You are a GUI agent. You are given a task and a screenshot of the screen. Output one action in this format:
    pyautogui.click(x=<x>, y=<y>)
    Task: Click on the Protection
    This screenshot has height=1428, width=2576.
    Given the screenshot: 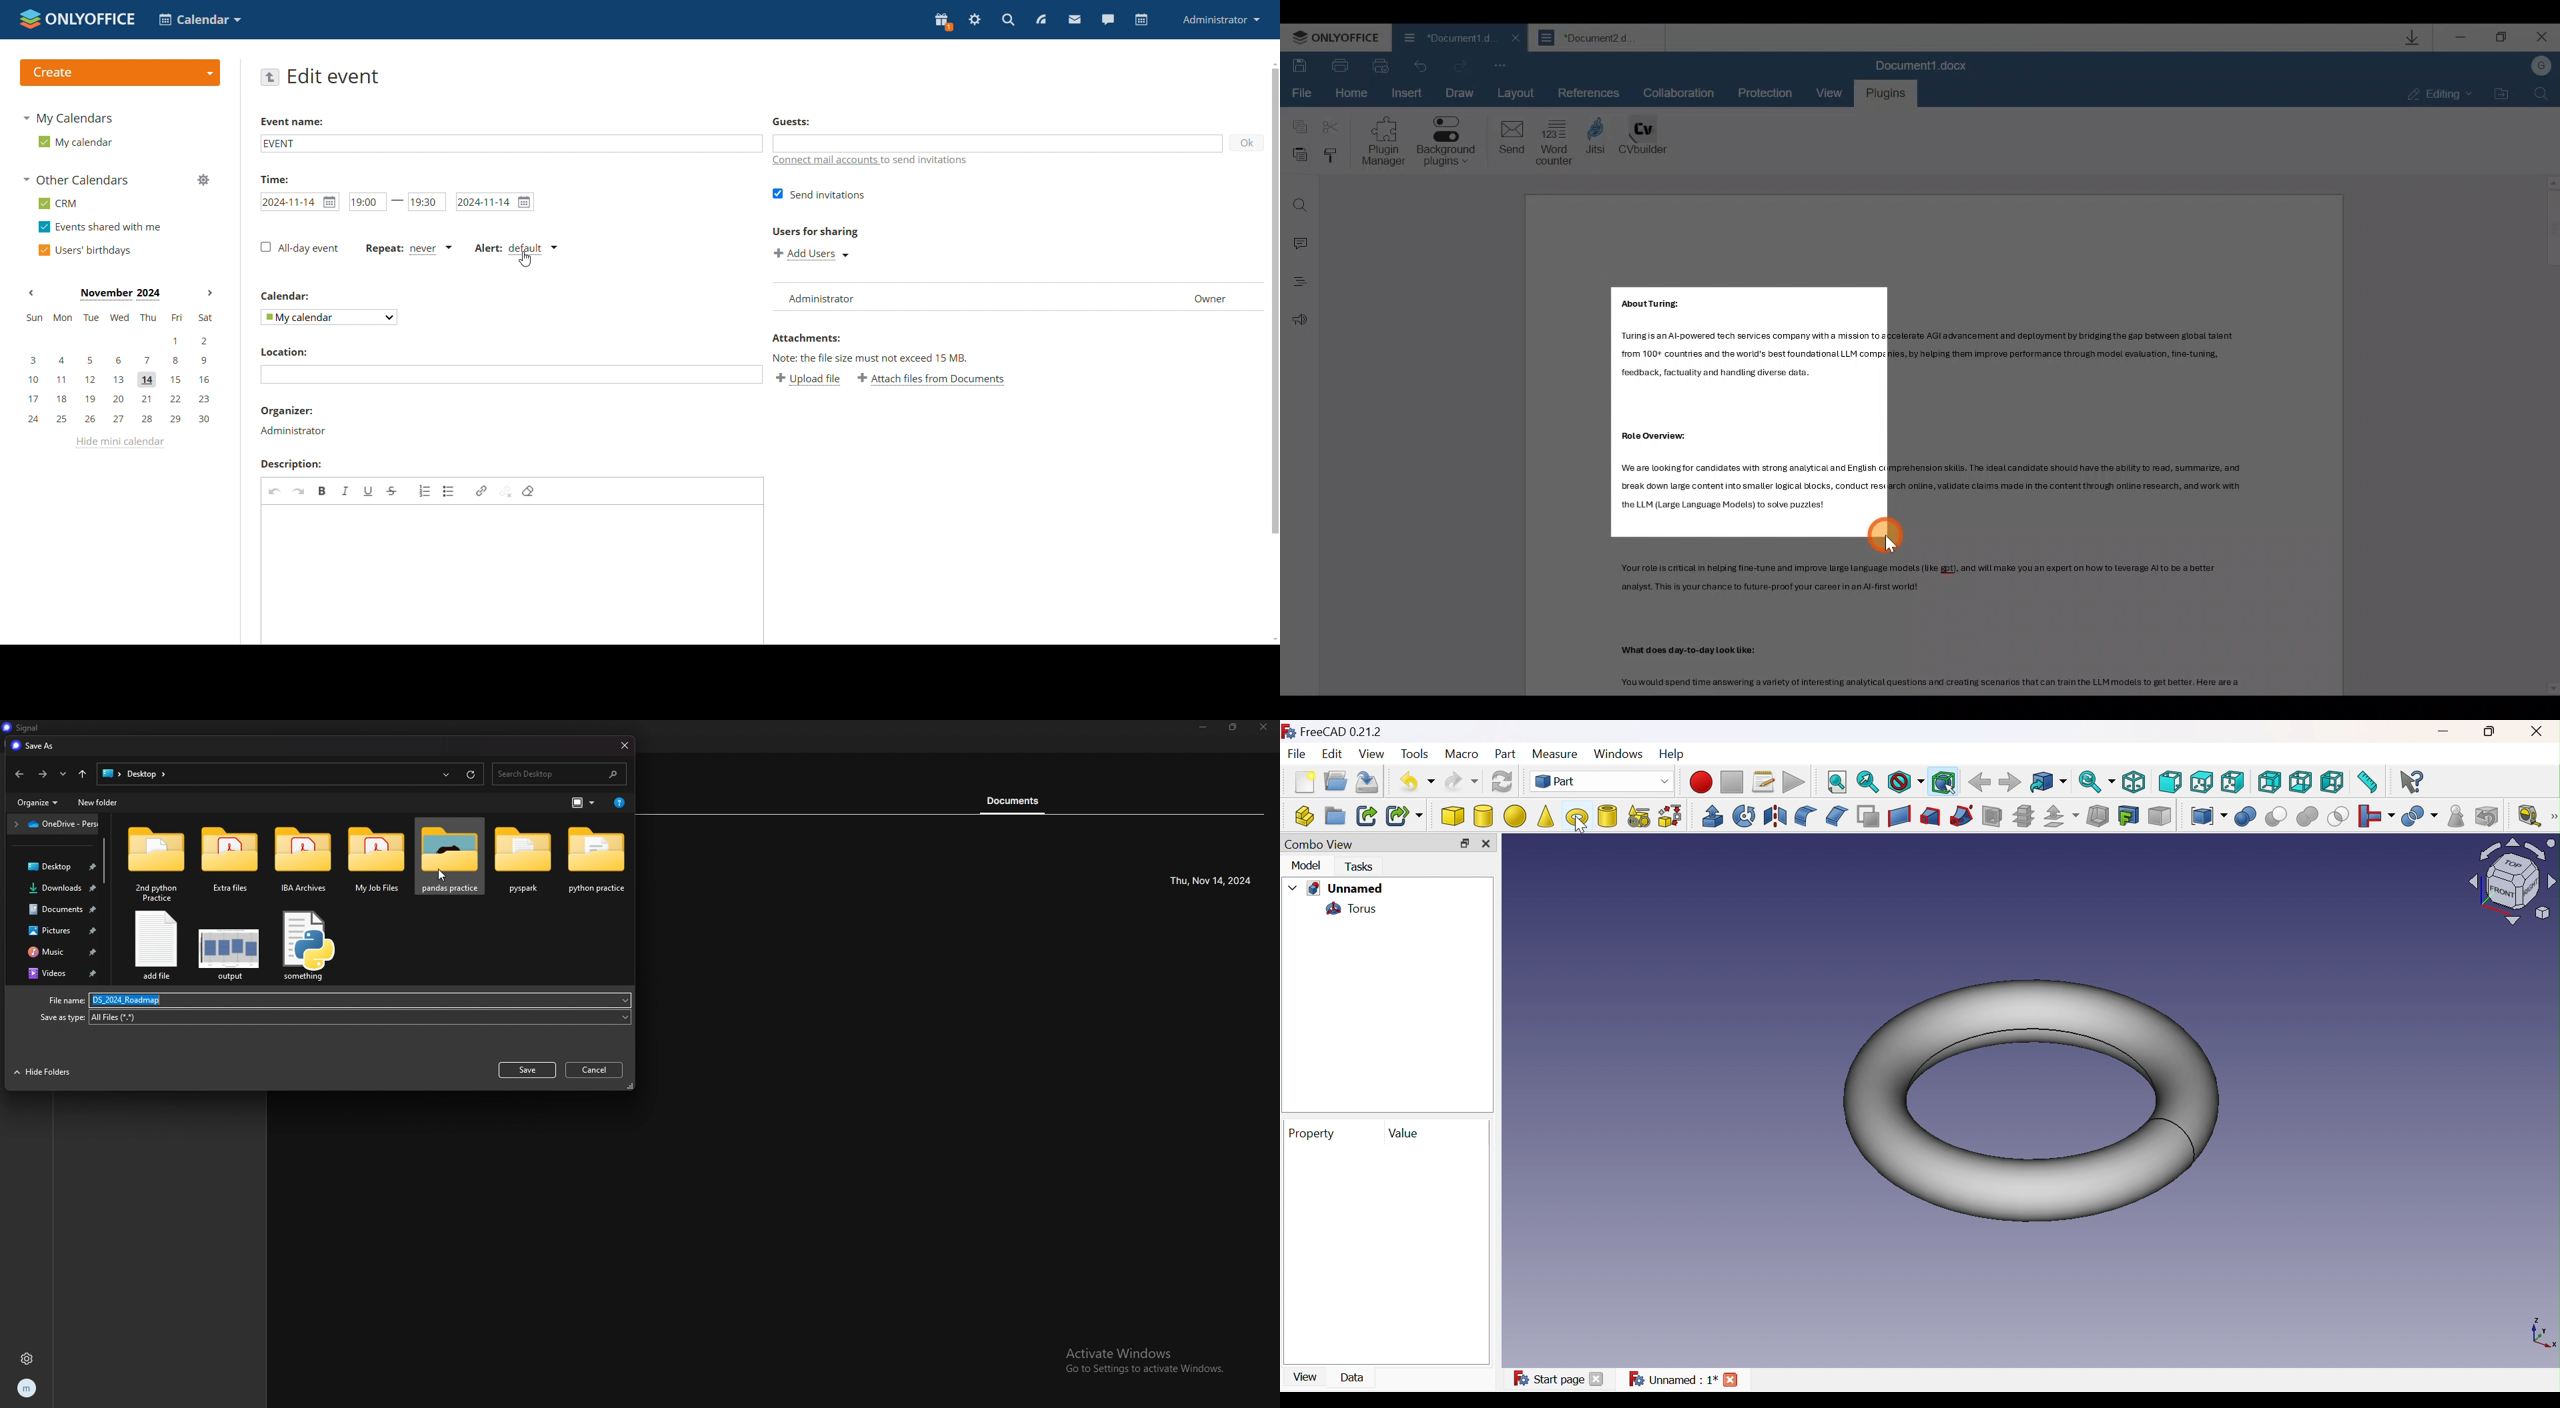 What is the action you would take?
    pyautogui.click(x=1772, y=93)
    